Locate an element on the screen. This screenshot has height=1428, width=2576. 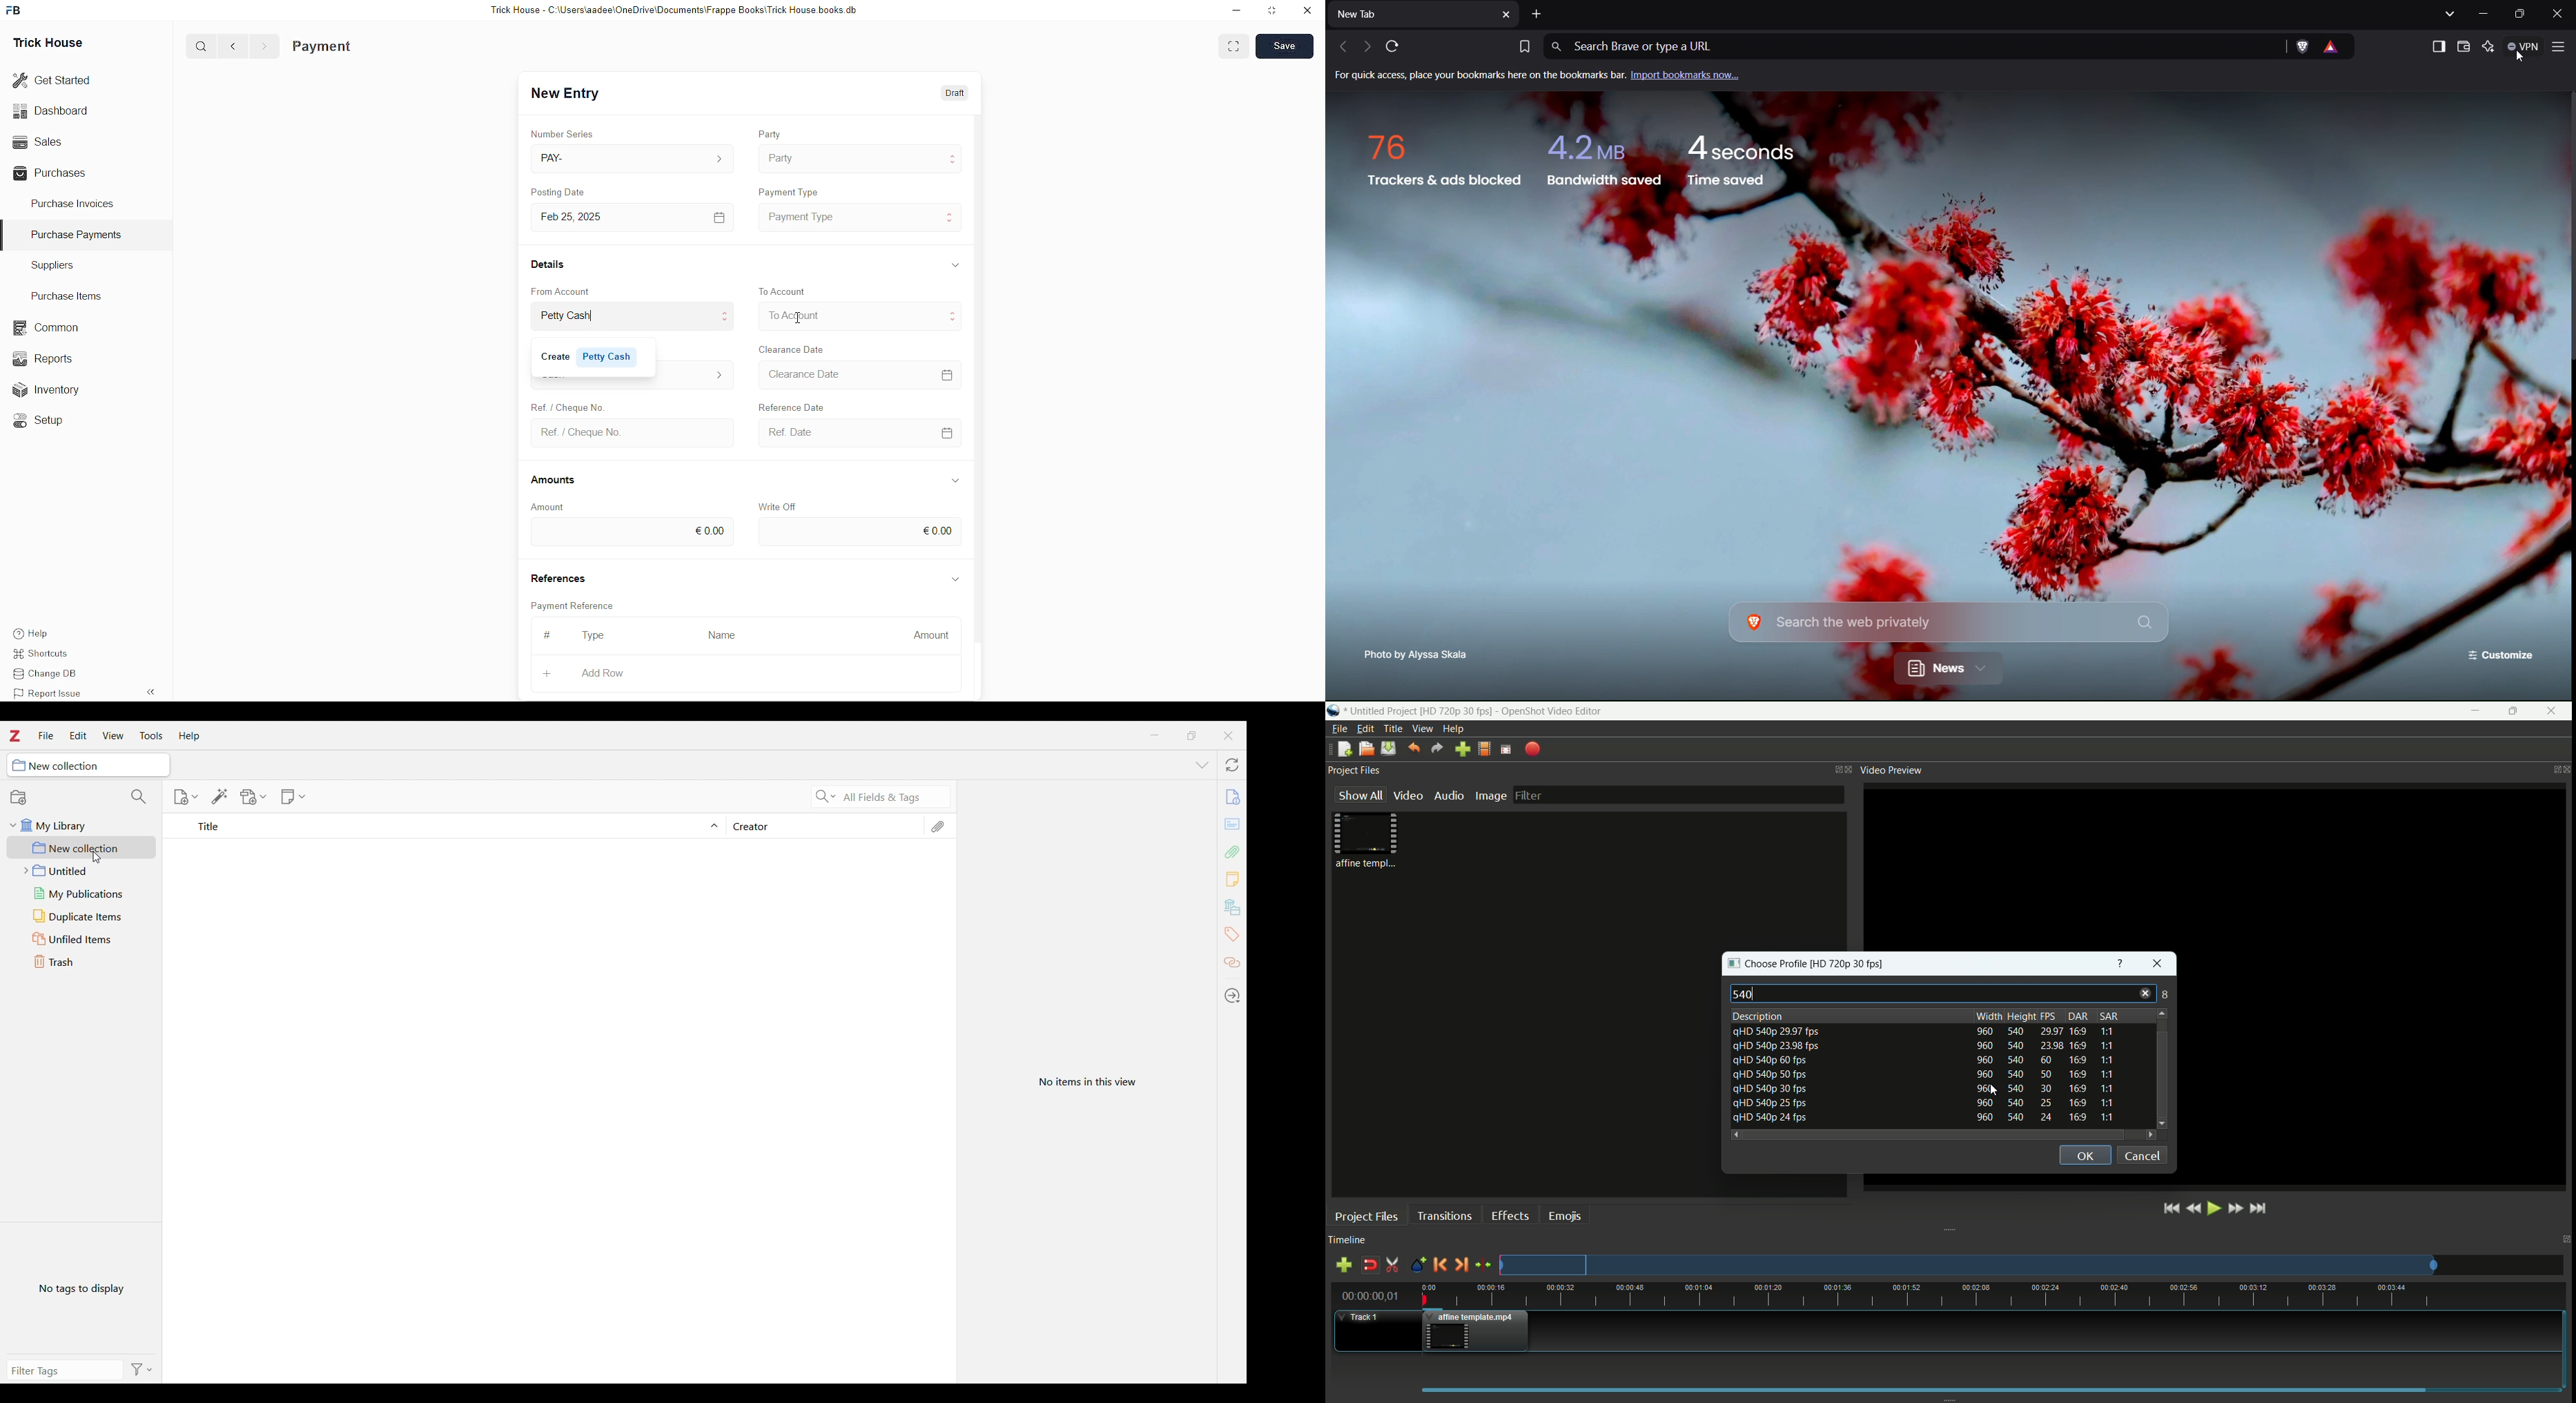
Ref. / Cheque No. is located at coordinates (581, 432).